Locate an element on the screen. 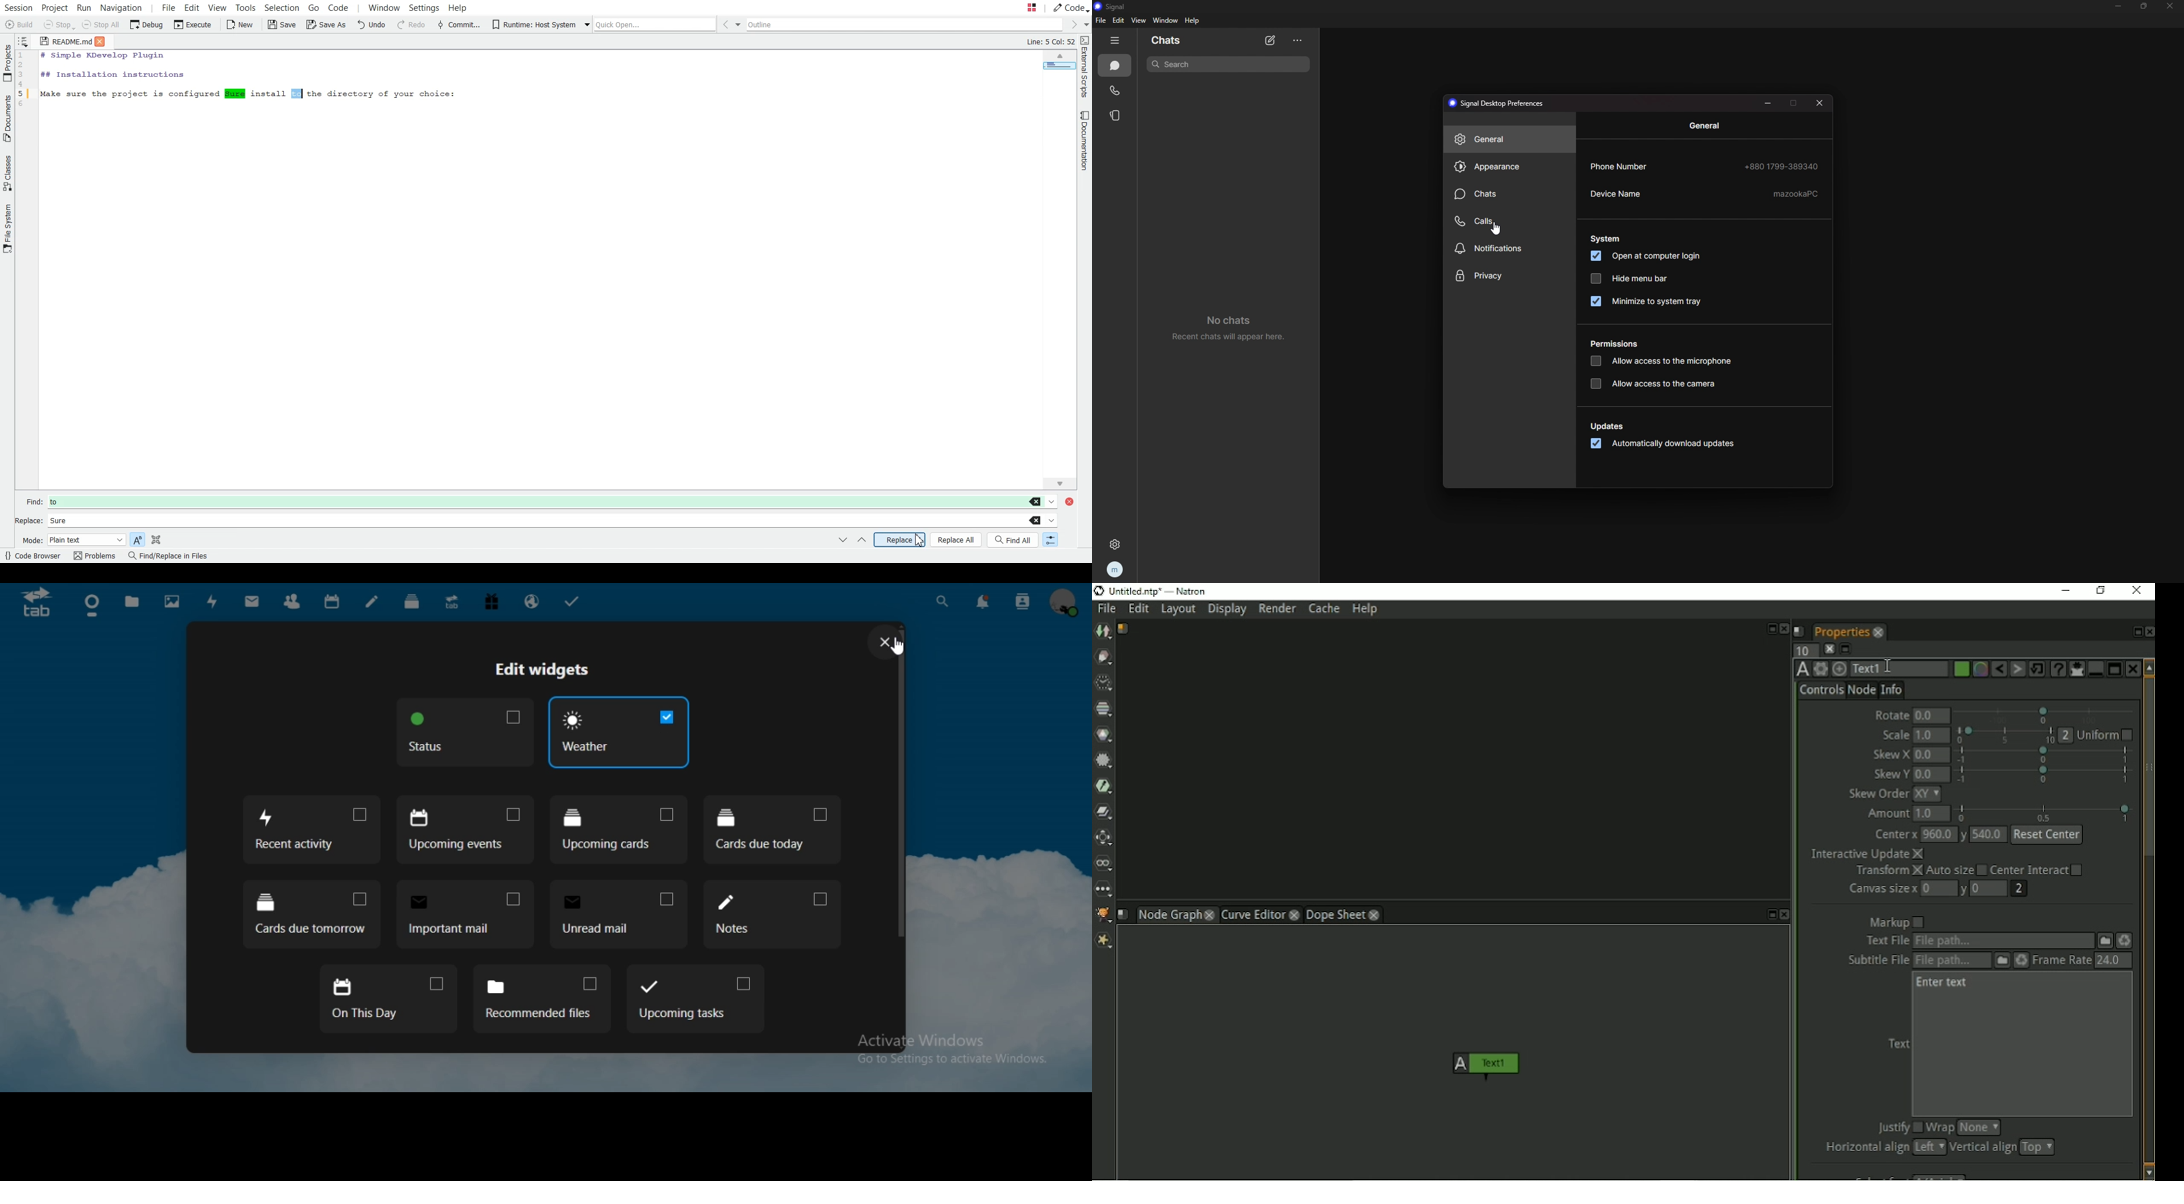 This screenshot has width=2184, height=1204. Documents is located at coordinates (7, 118).